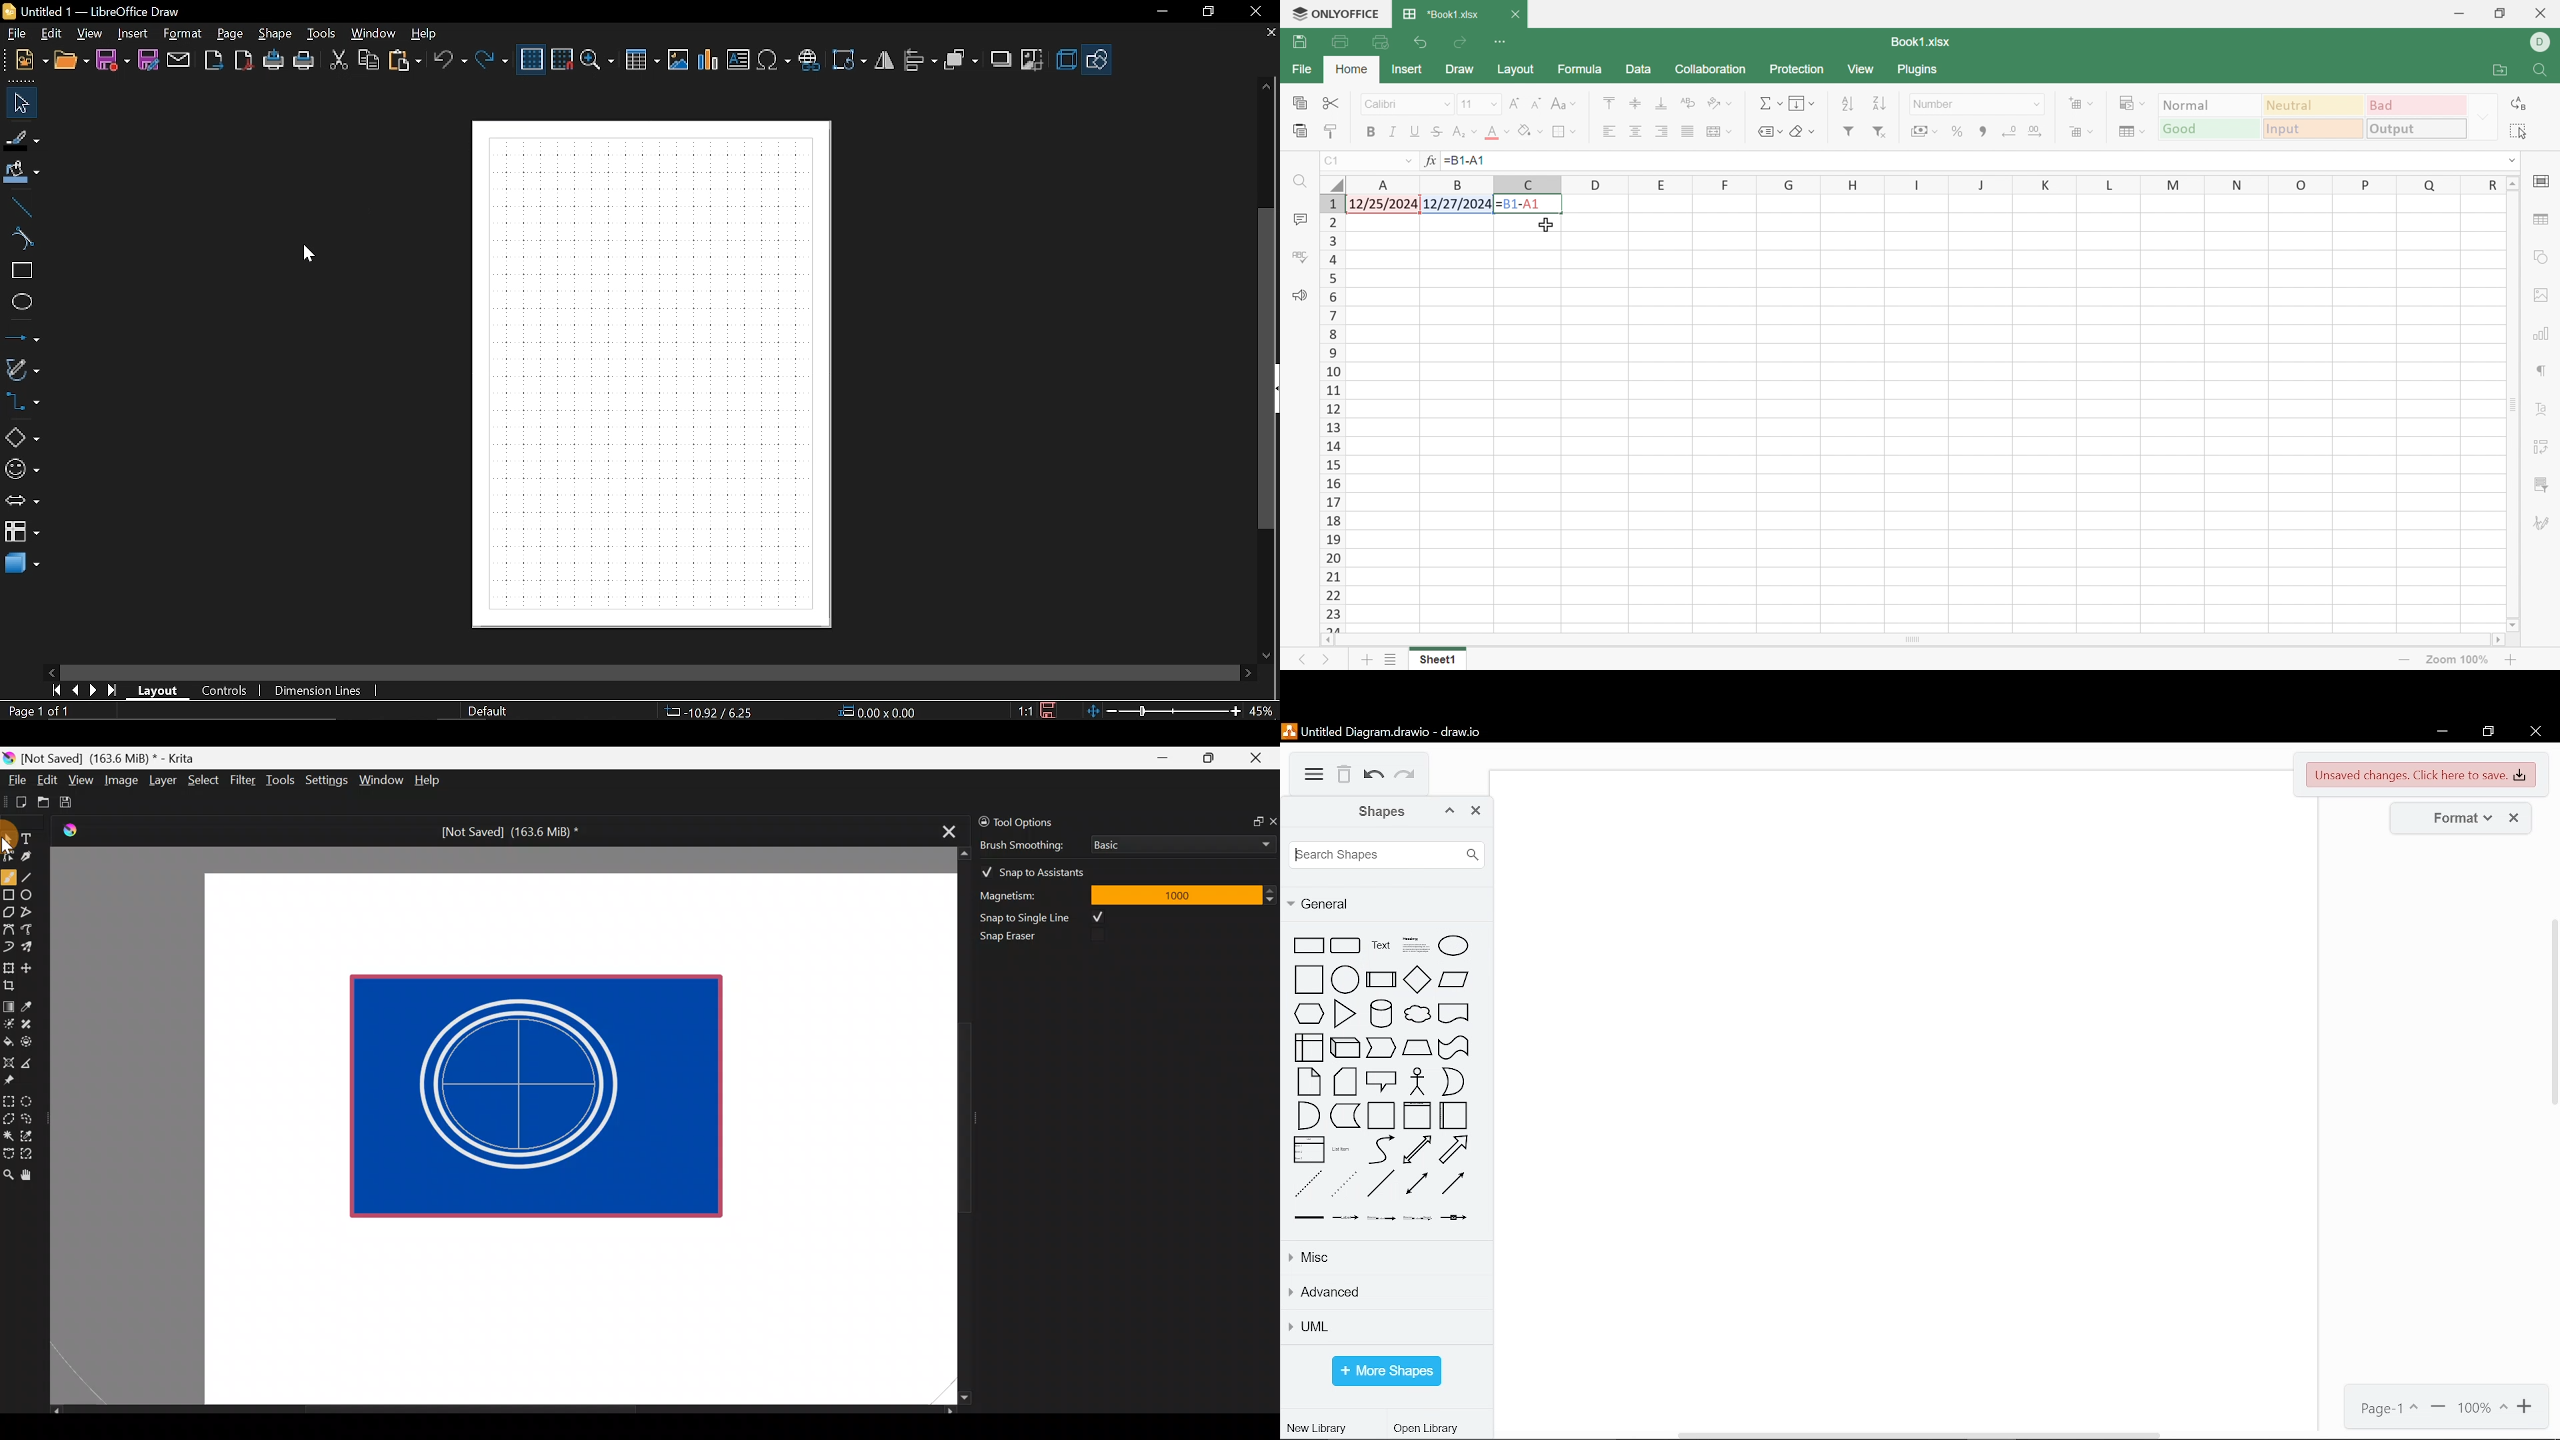  What do you see at coordinates (8, 1115) in the screenshot?
I see `Polygonal section tool` at bounding box center [8, 1115].